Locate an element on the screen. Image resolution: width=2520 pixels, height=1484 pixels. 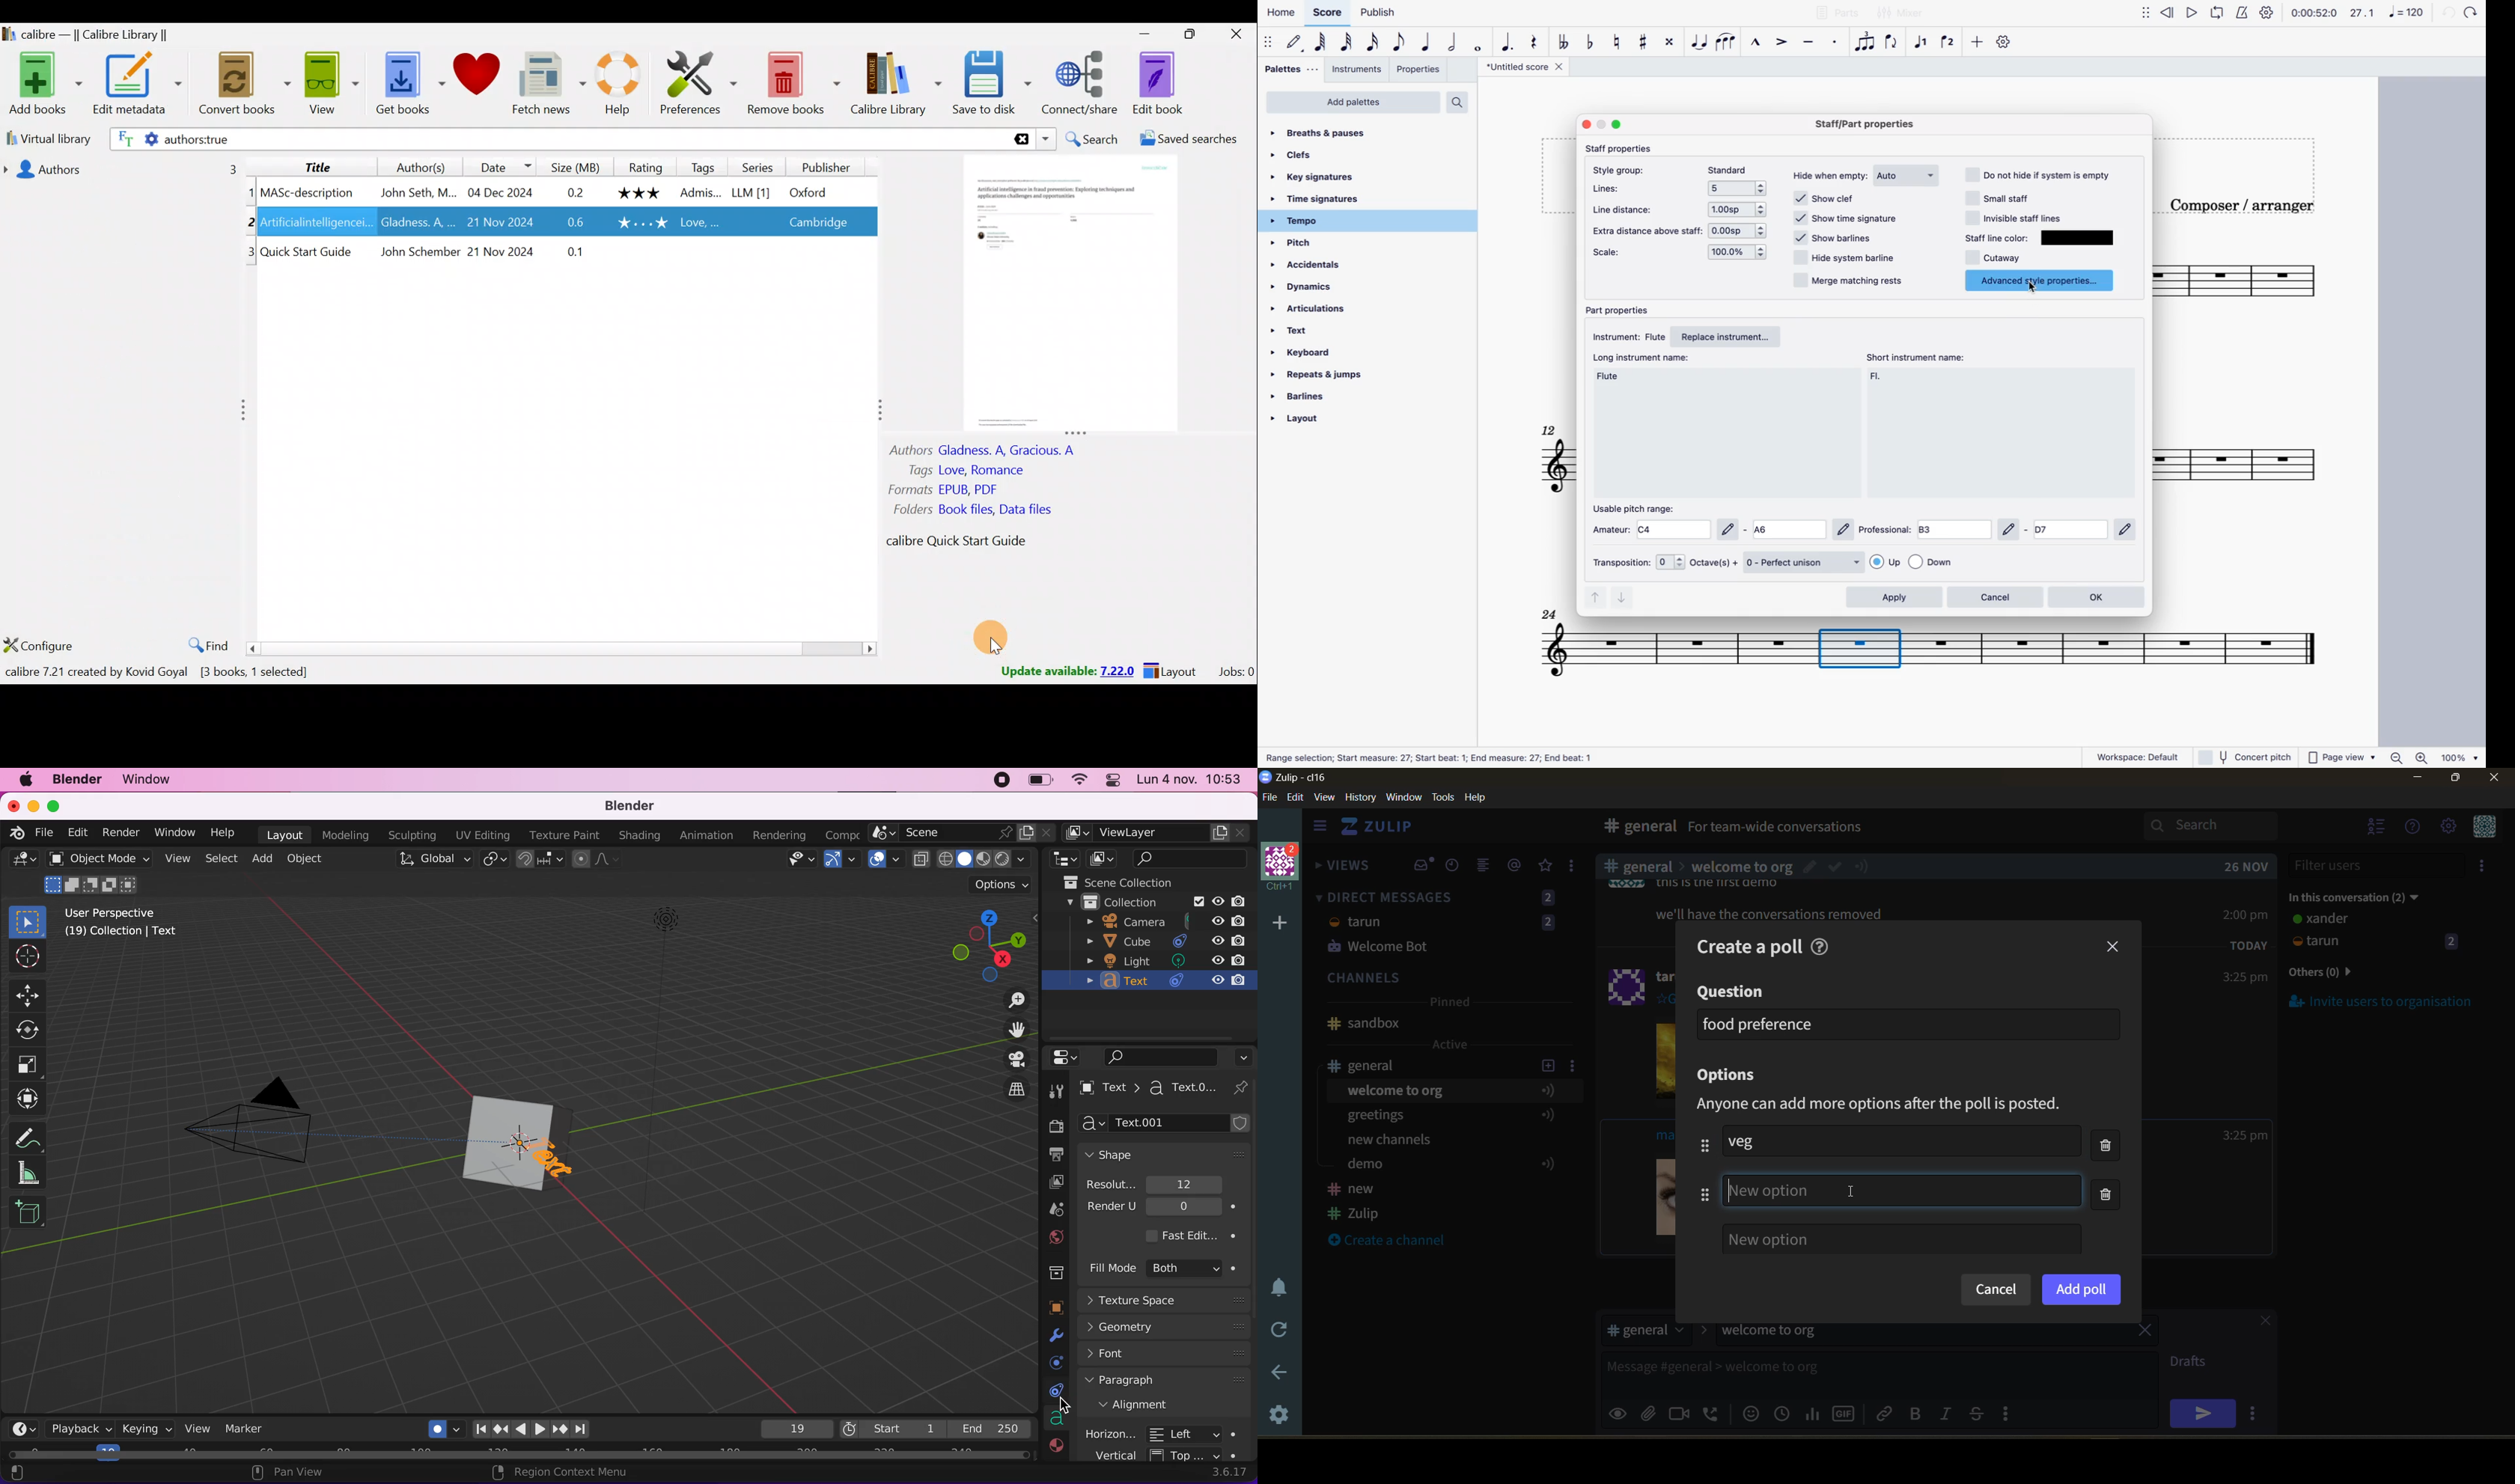
keying is located at coordinates (146, 1429).